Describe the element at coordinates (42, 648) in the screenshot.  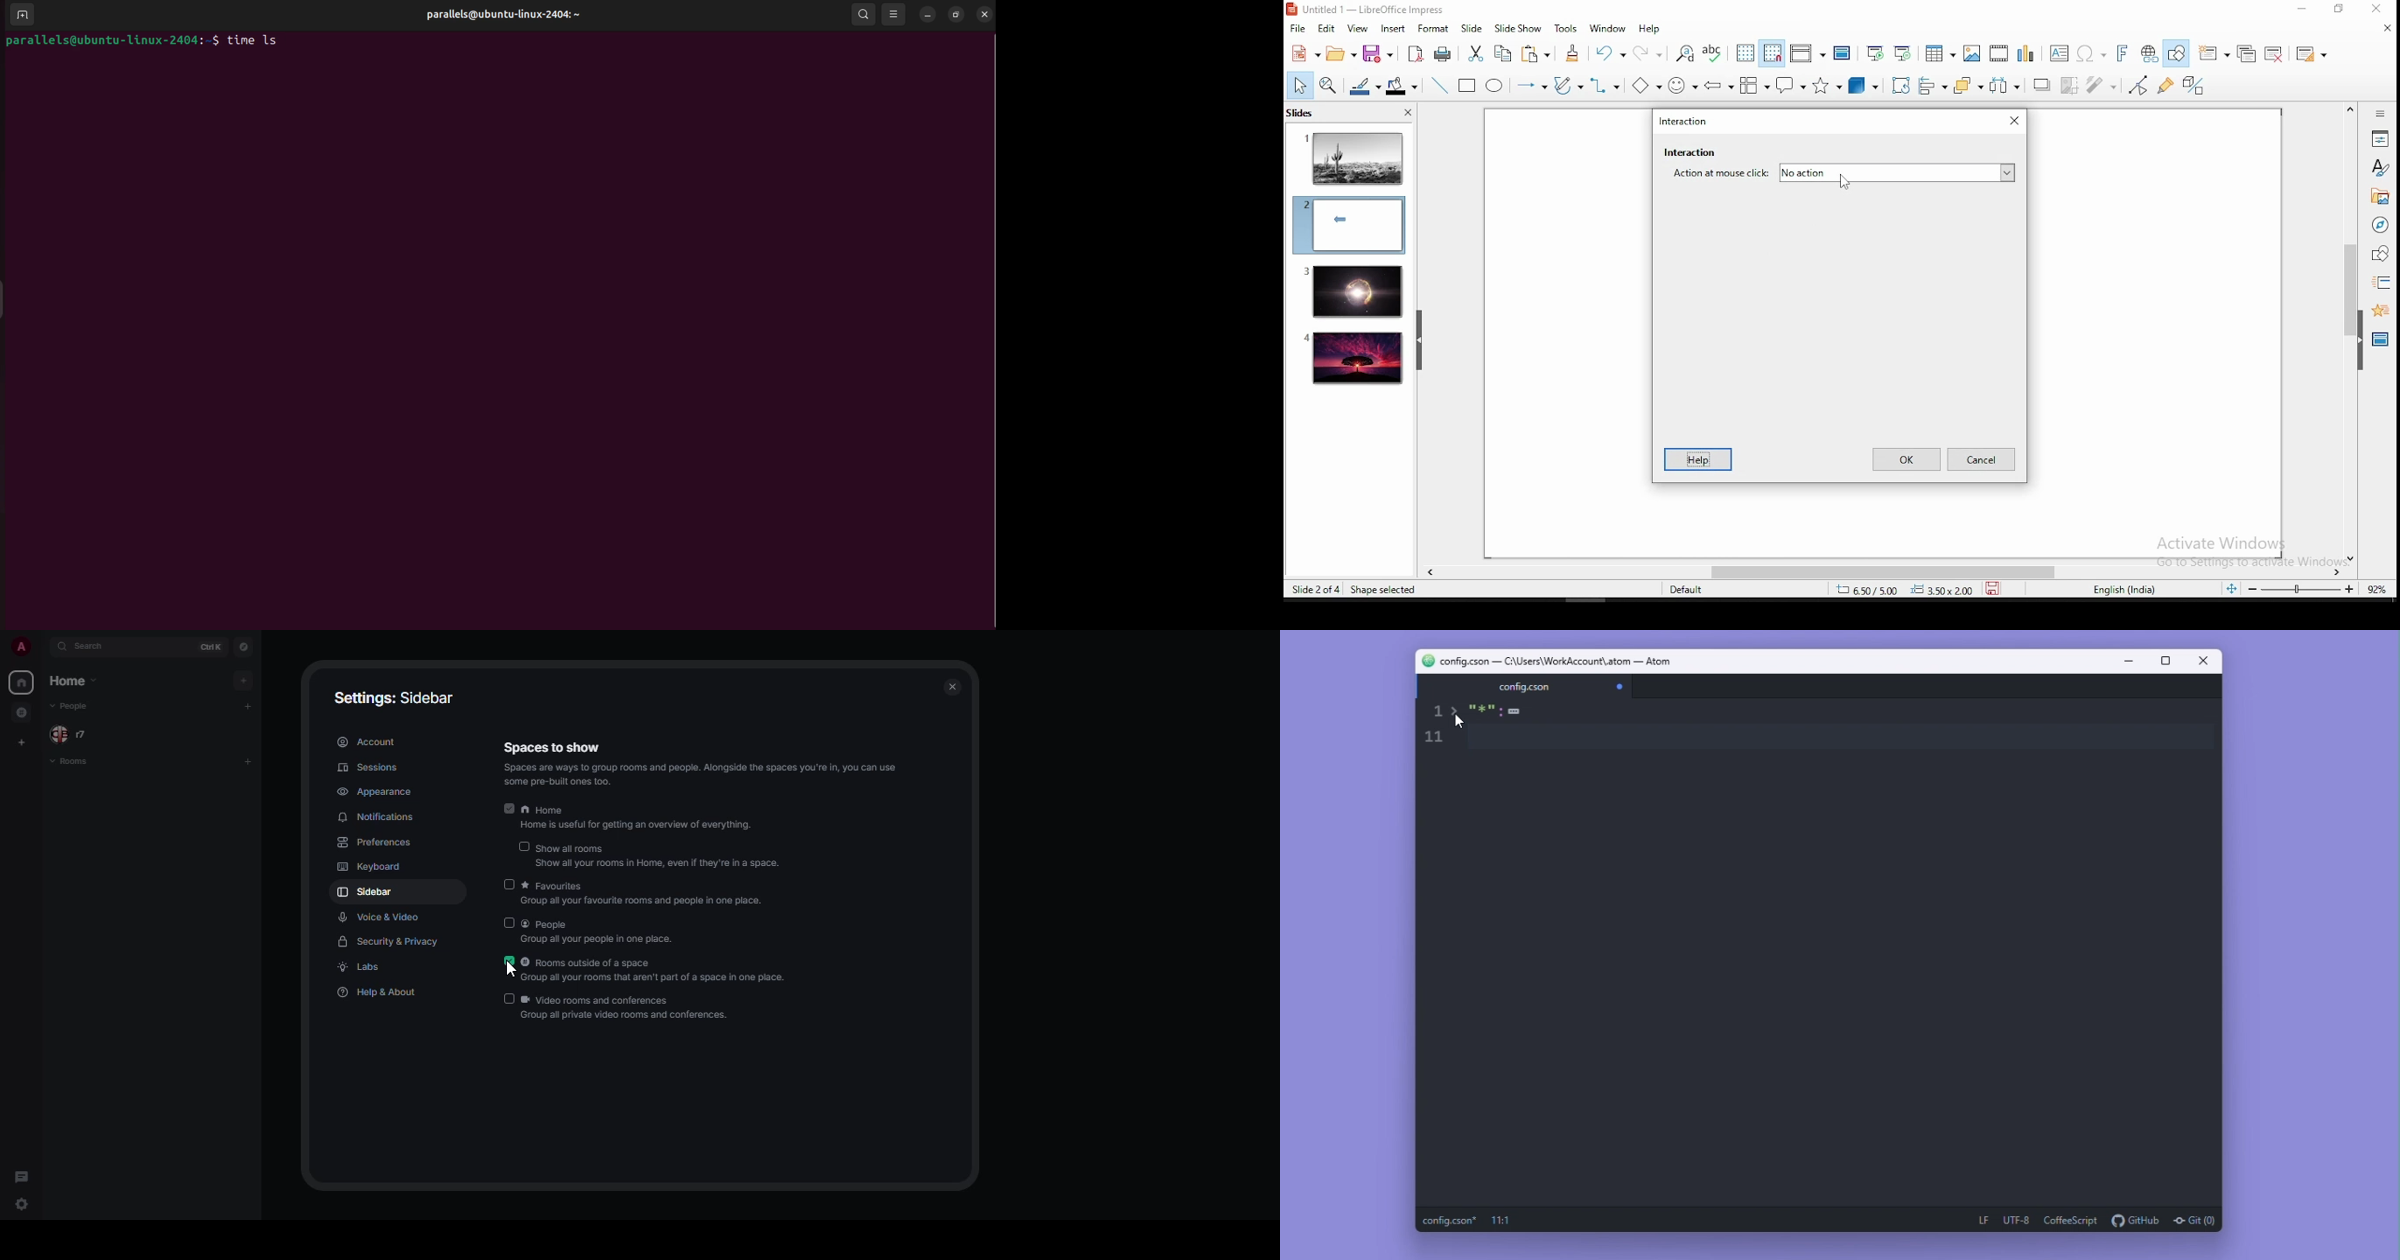
I see `expand` at that location.